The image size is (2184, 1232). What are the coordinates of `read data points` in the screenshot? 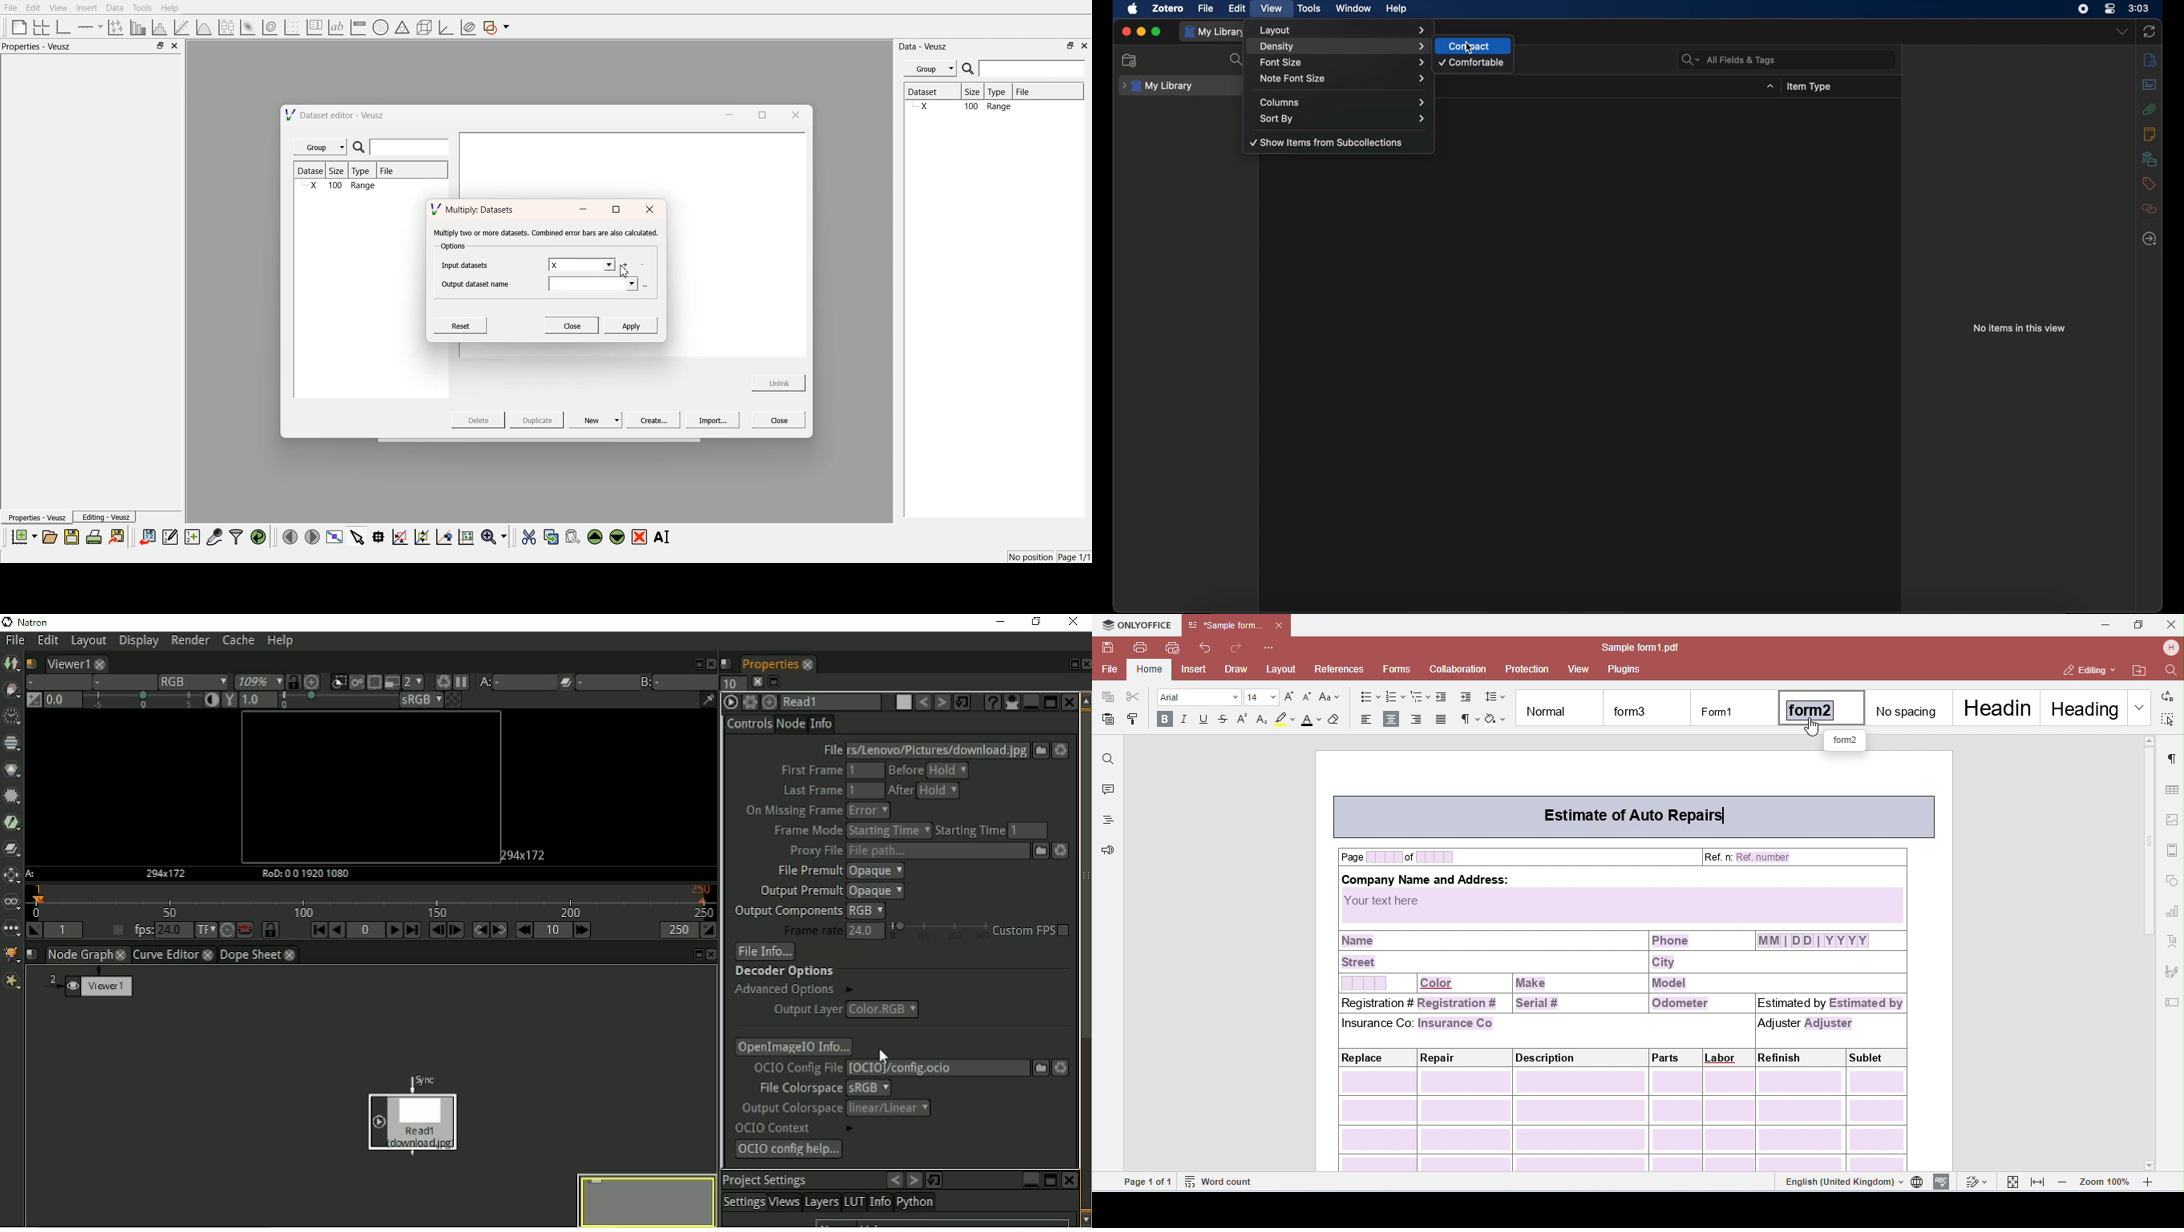 It's located at (378, 537).